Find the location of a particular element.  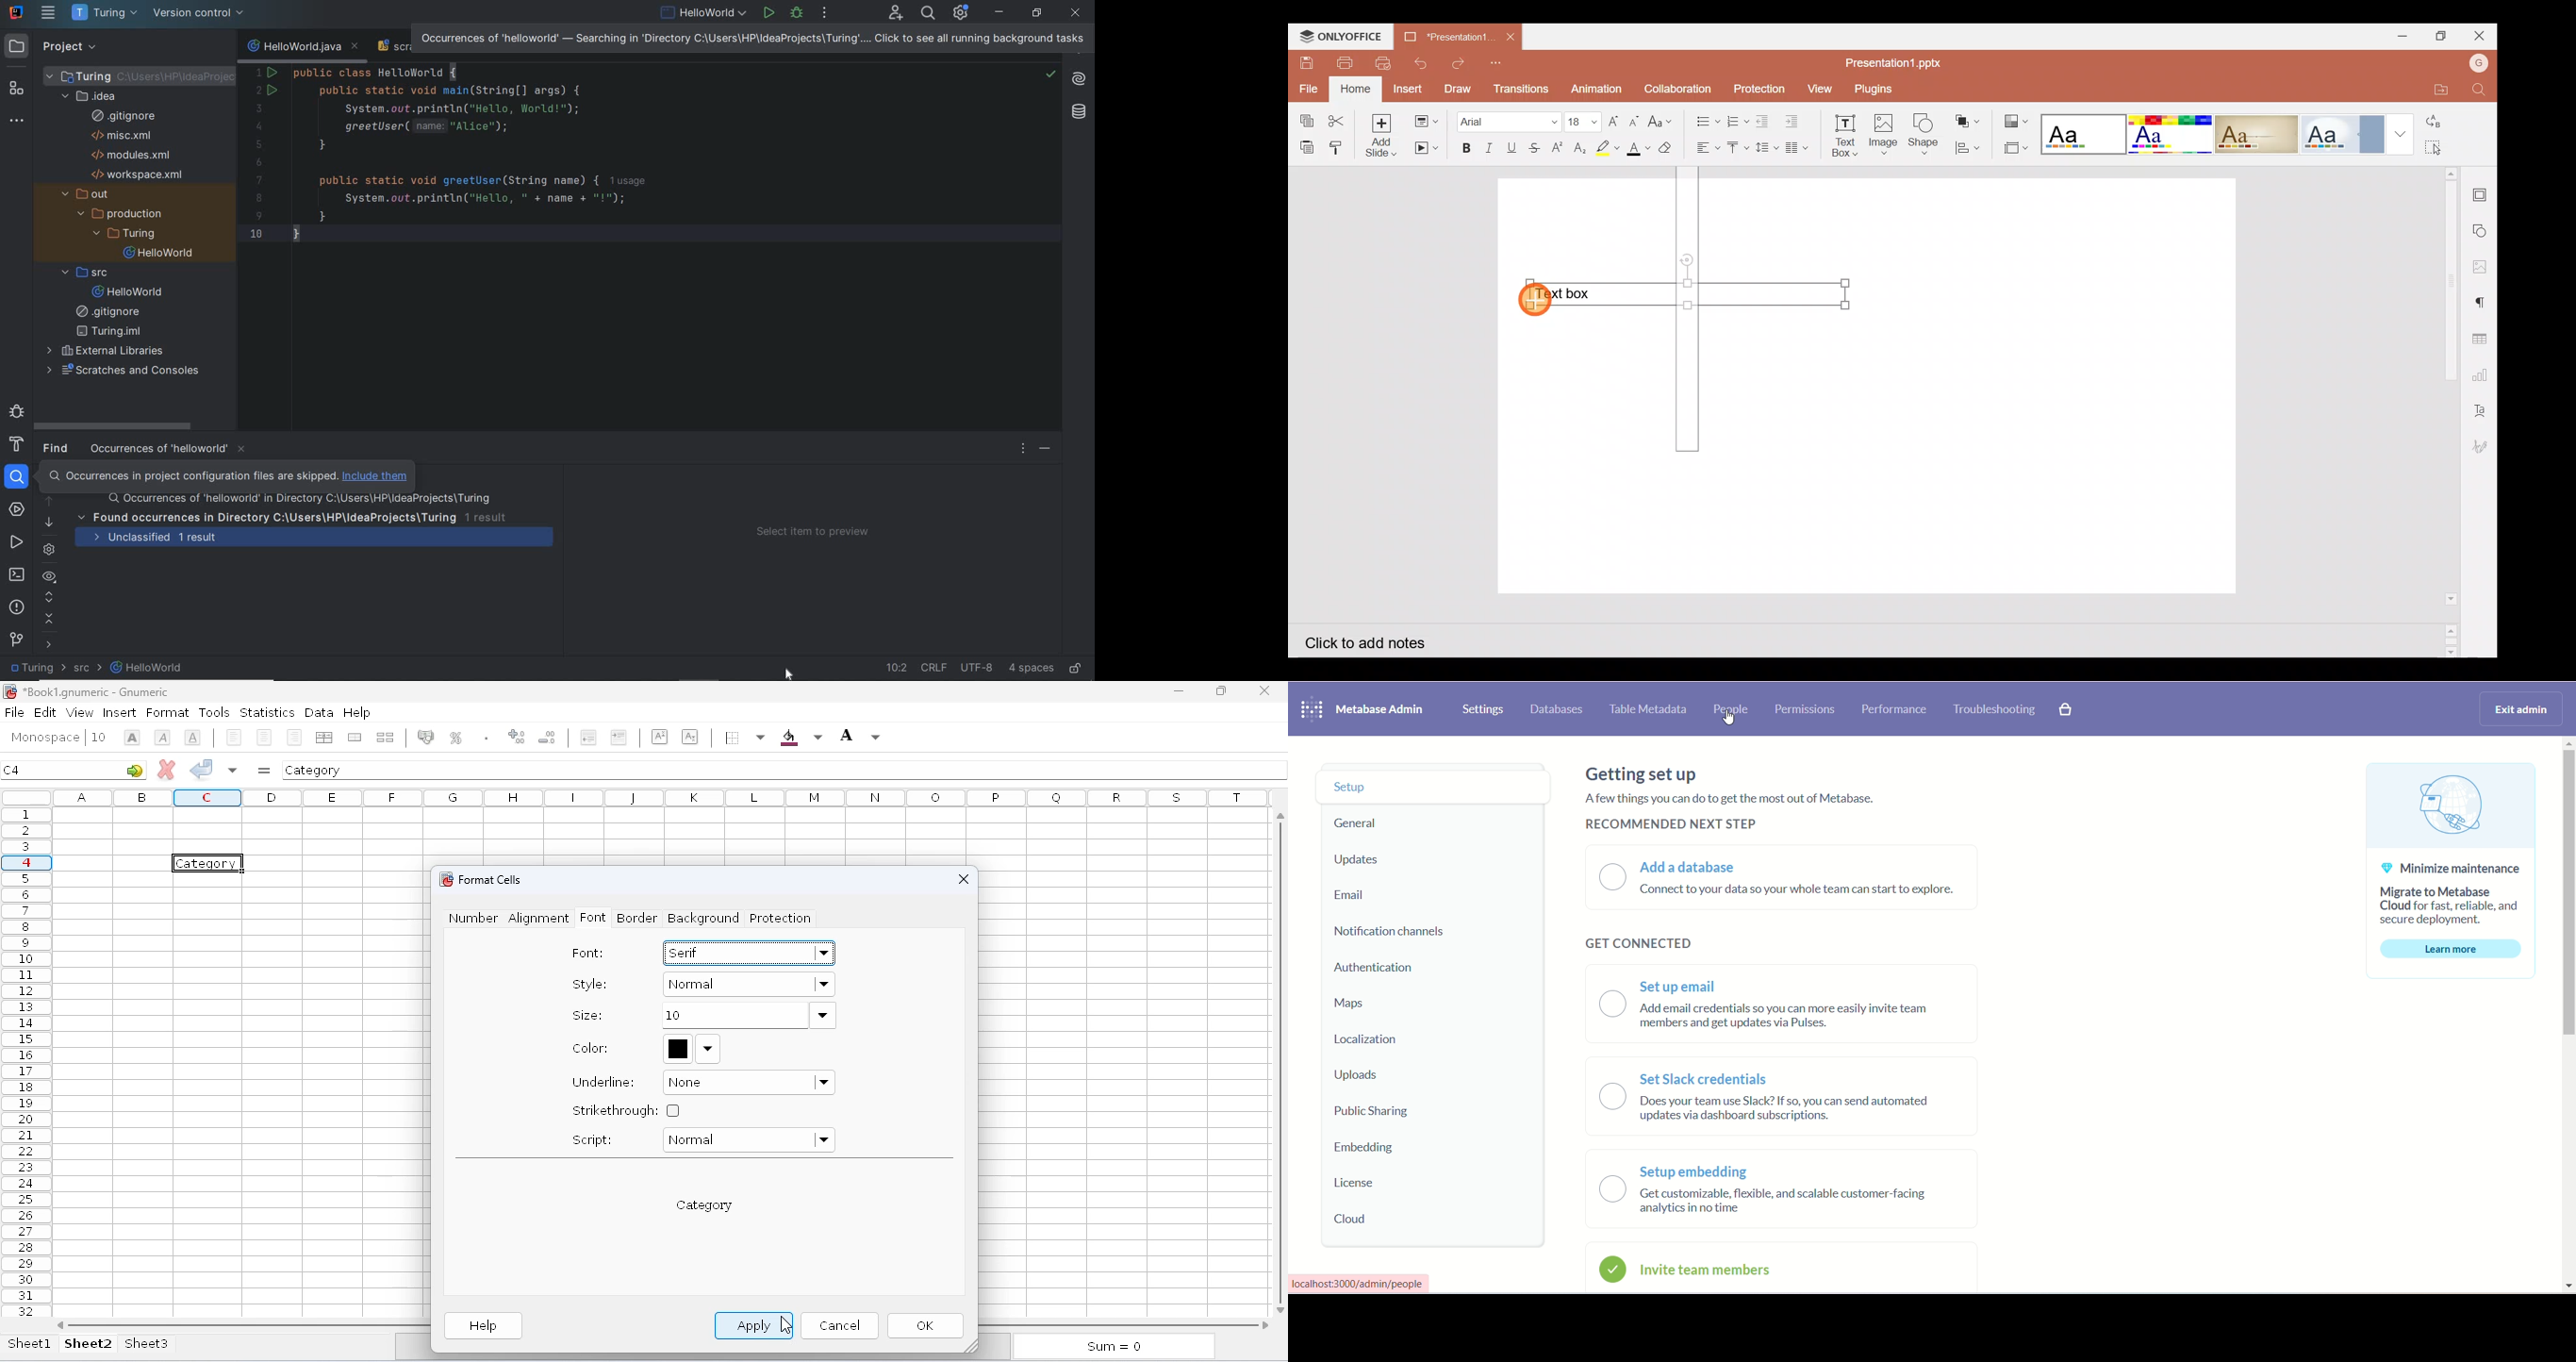

enter formula is located at coordinates (264, 771).